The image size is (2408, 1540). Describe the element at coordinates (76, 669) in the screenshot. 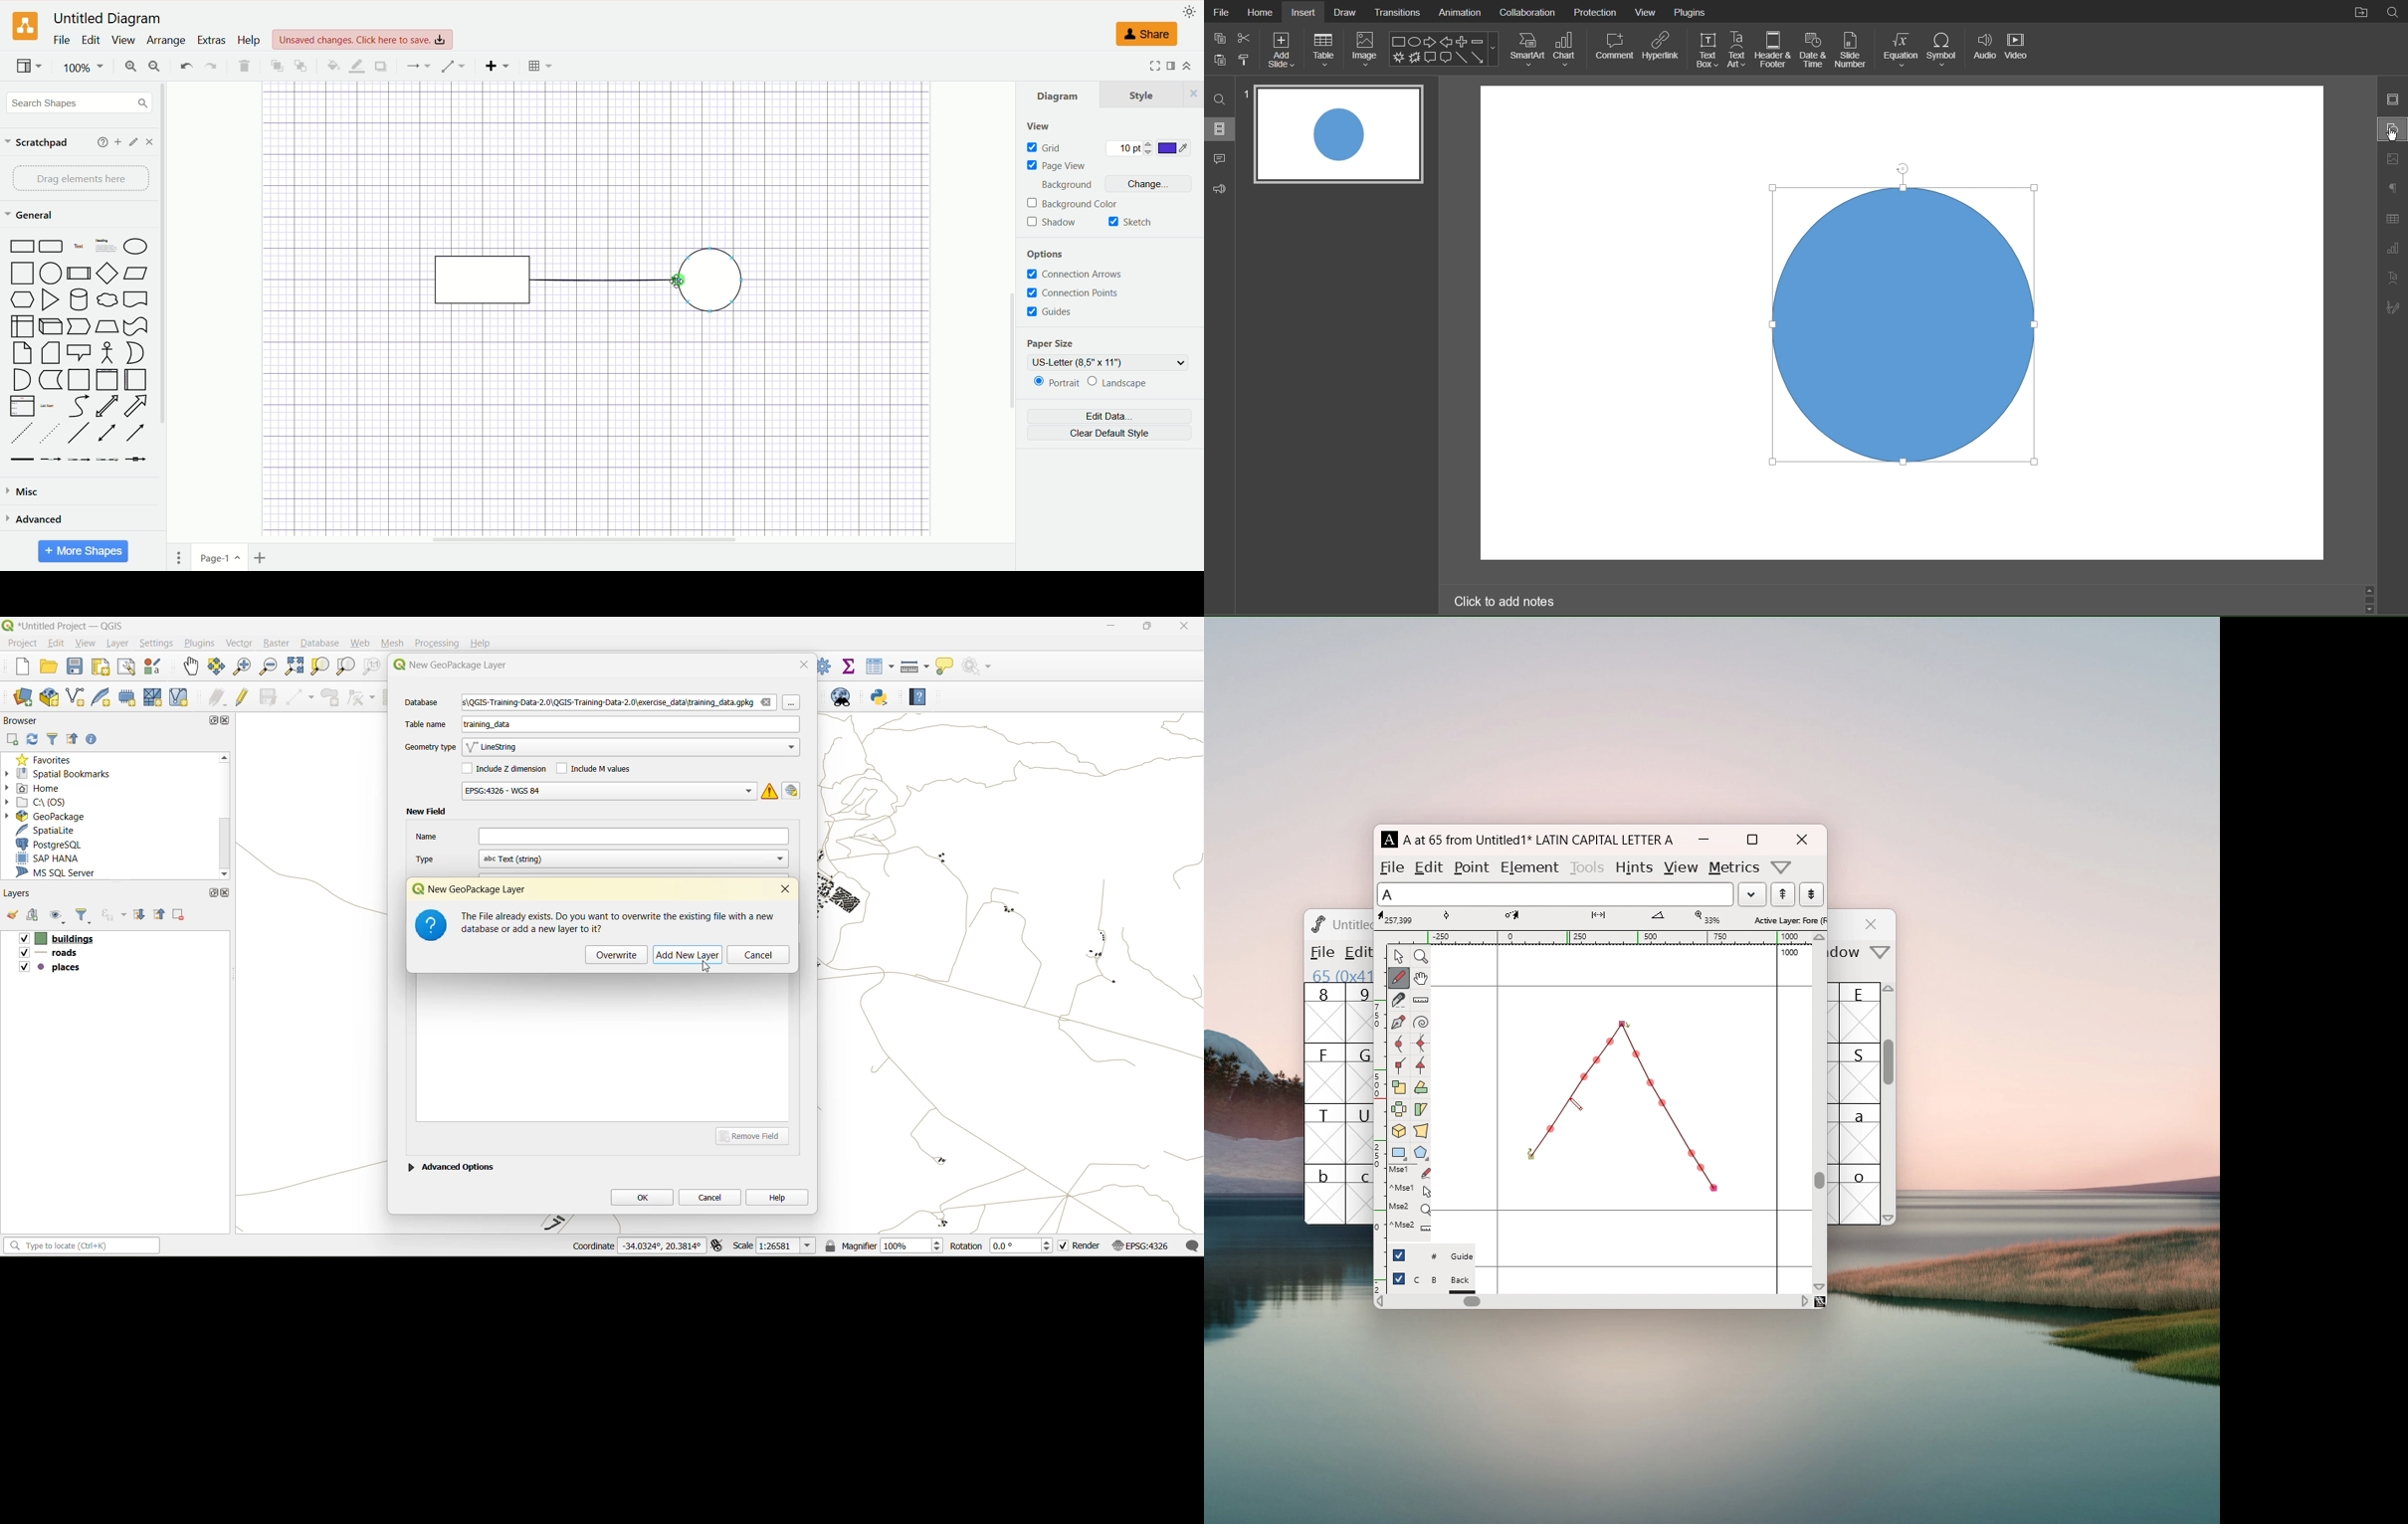

I see `save` at that location.